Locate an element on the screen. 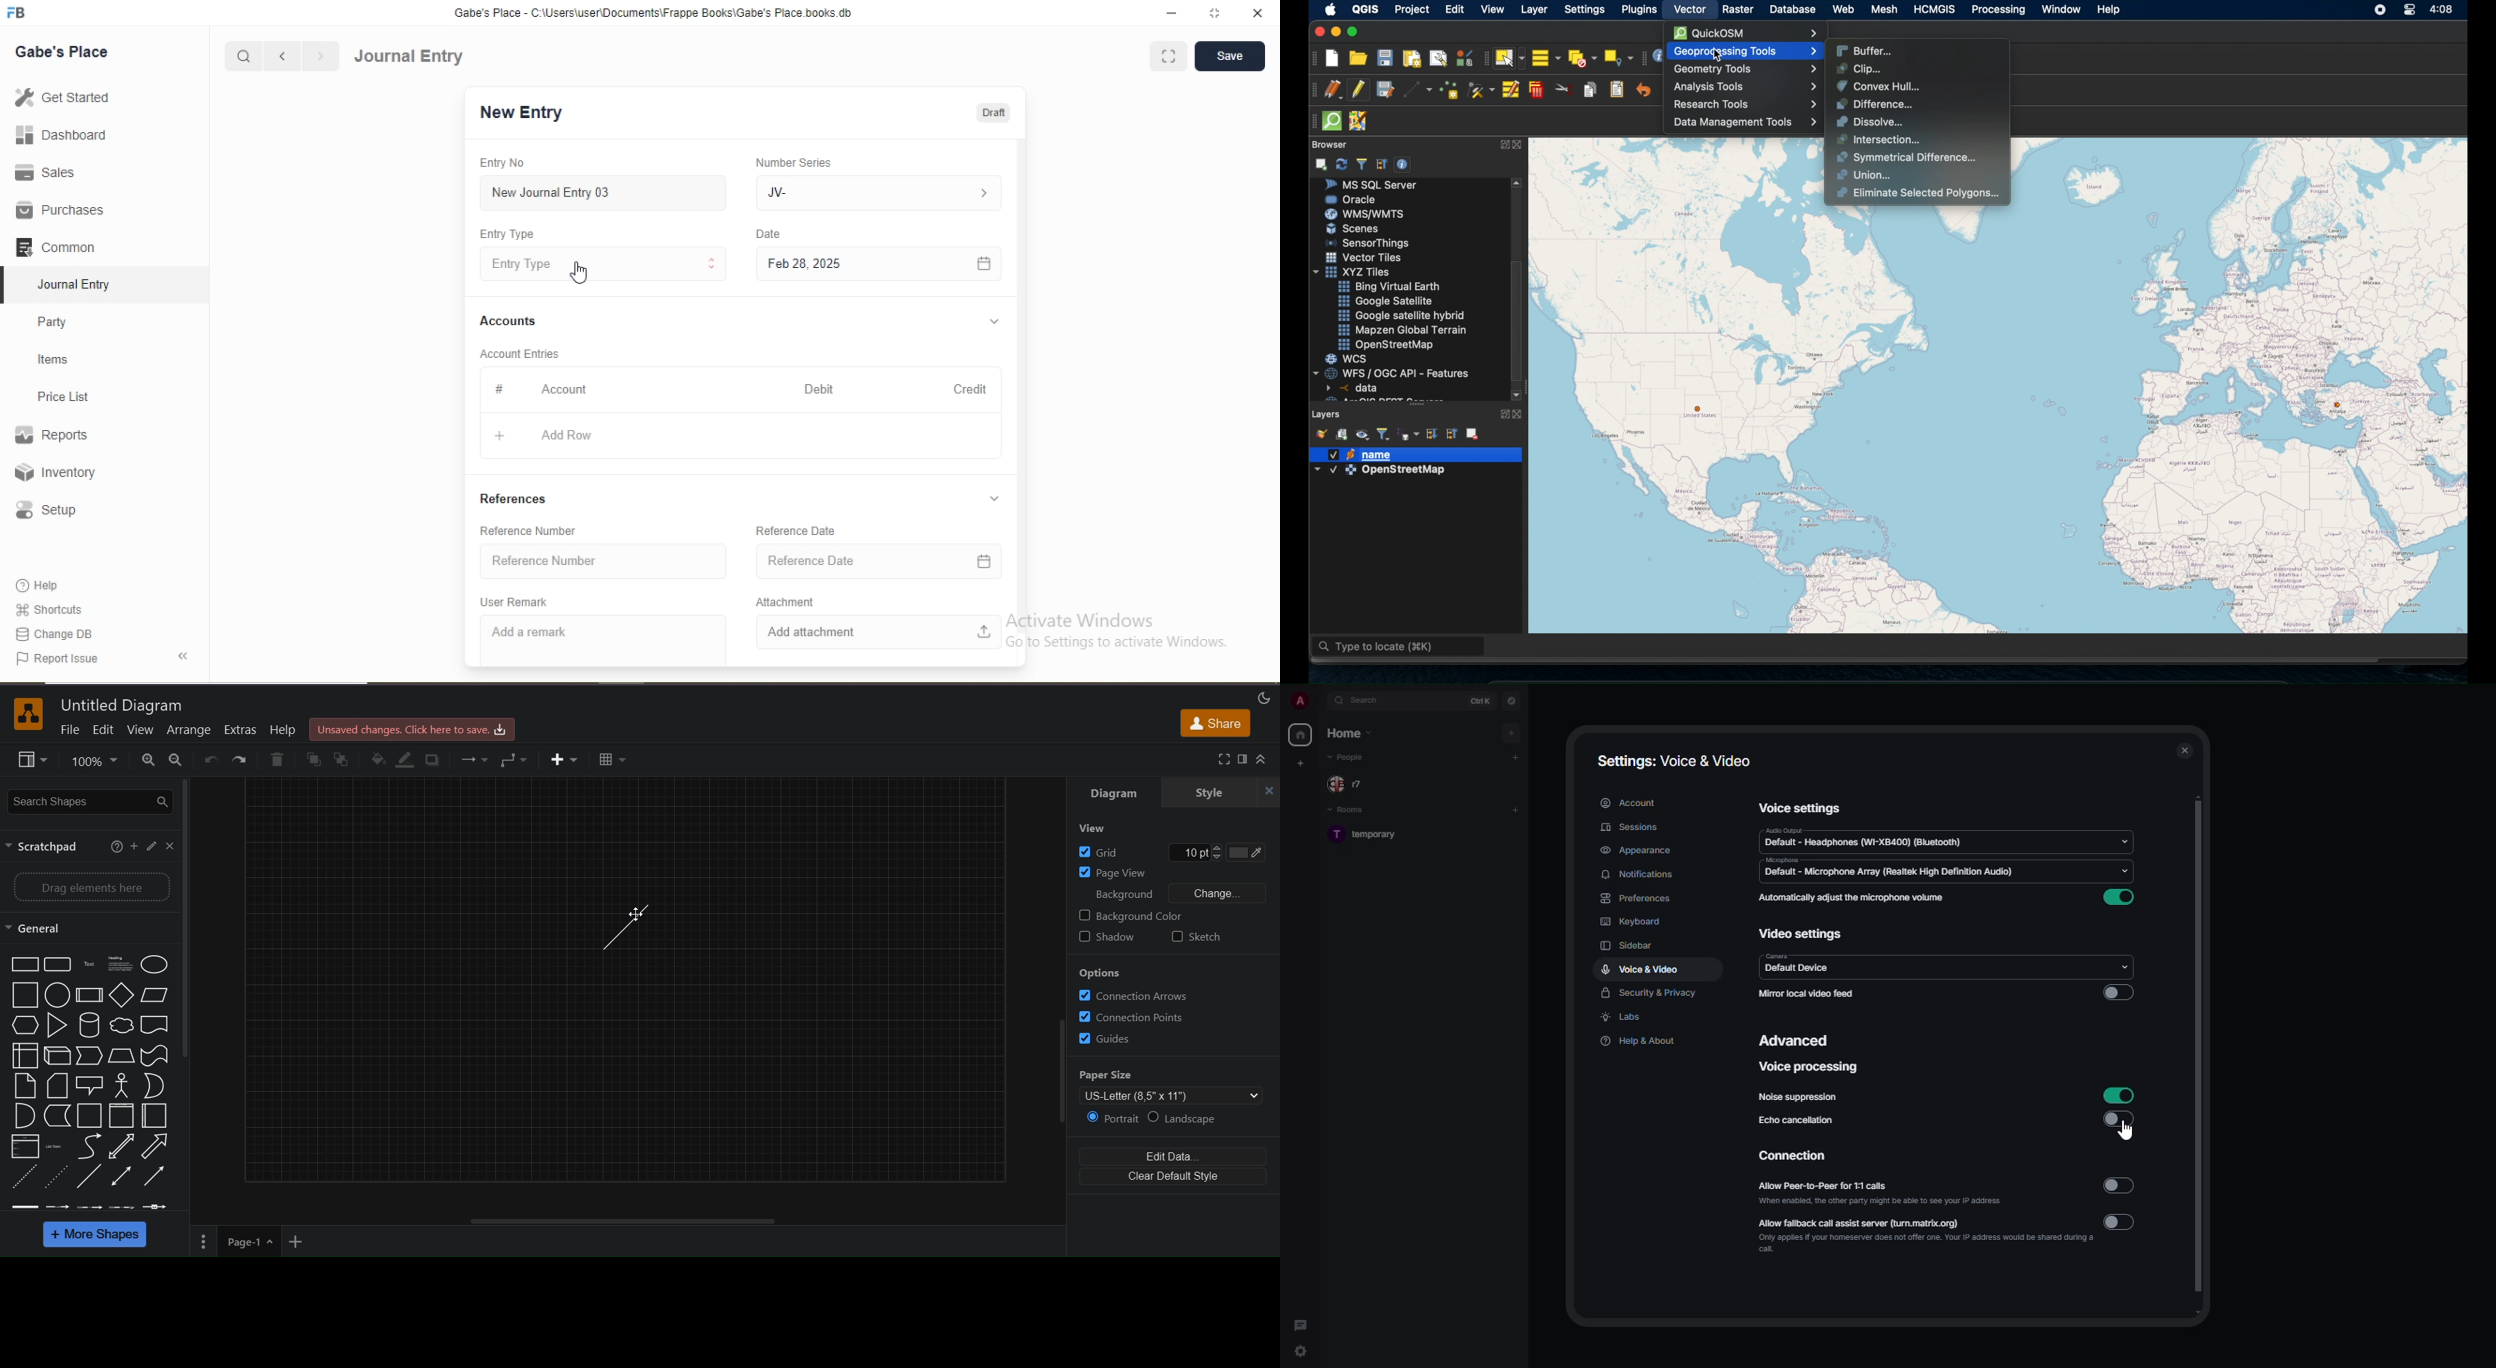 The image size is (2520, 1372). to back is located at coordinates (342, 759).